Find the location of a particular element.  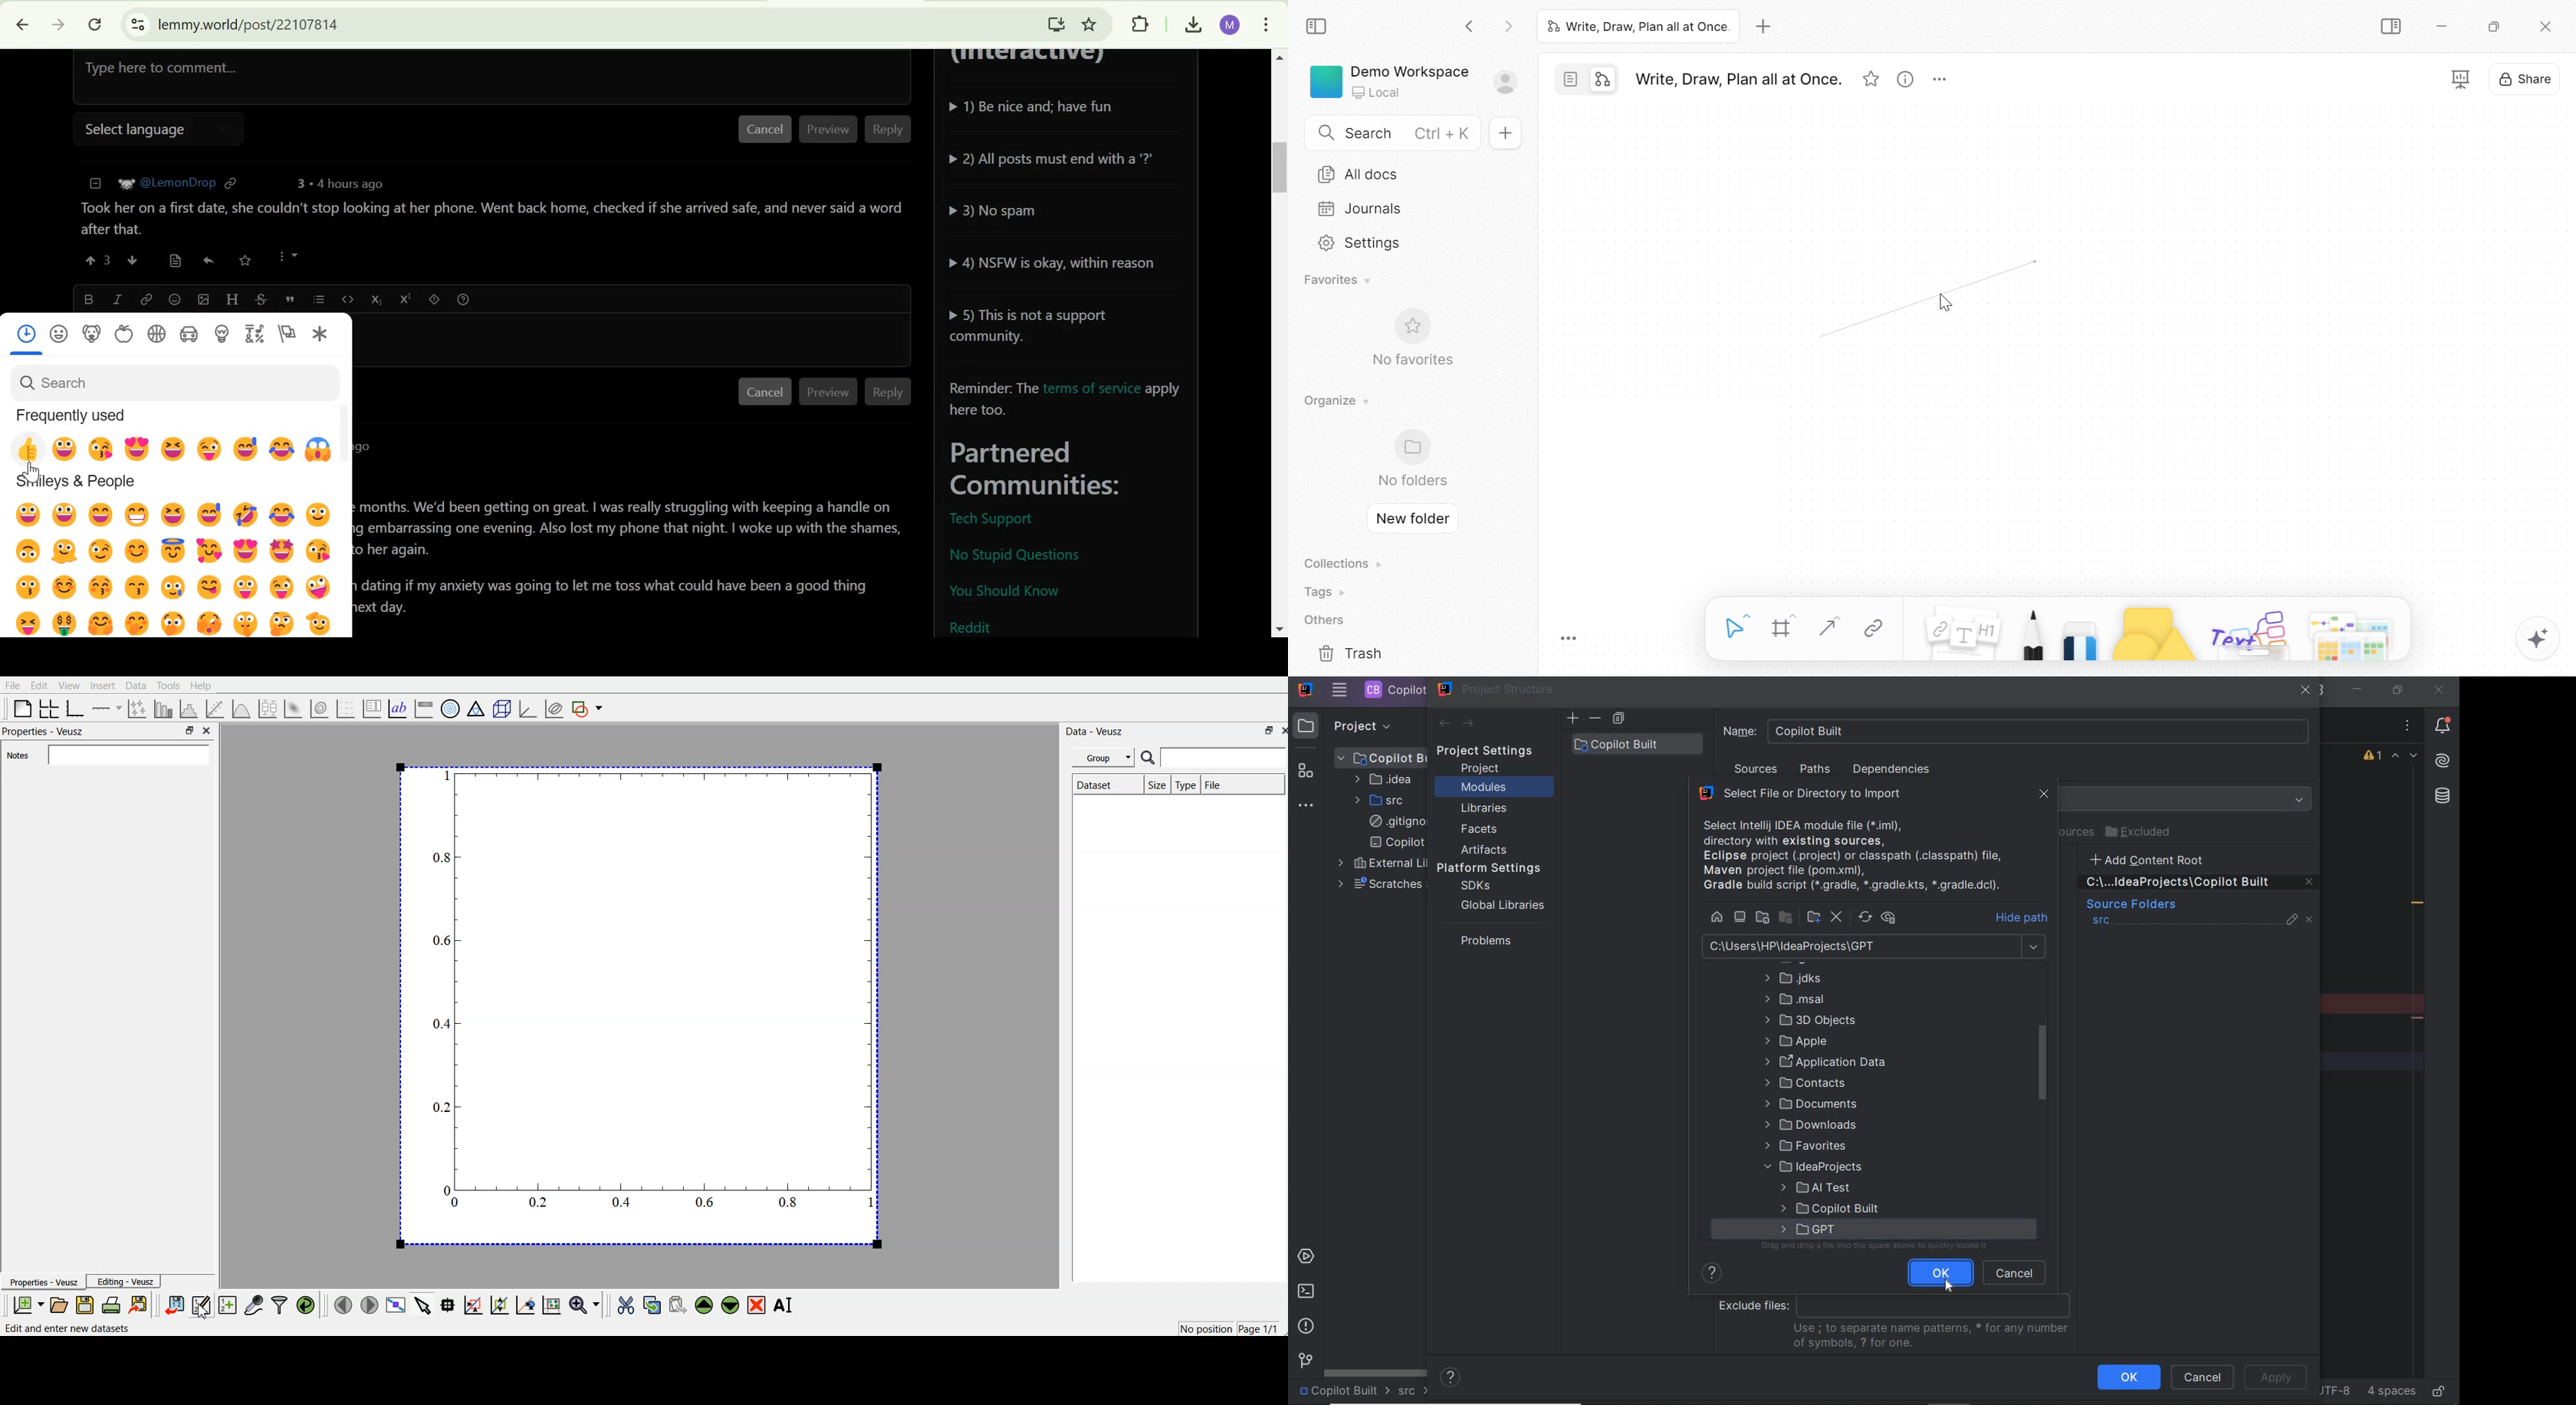

Animals & Nature is located at coordinates (91, 334).